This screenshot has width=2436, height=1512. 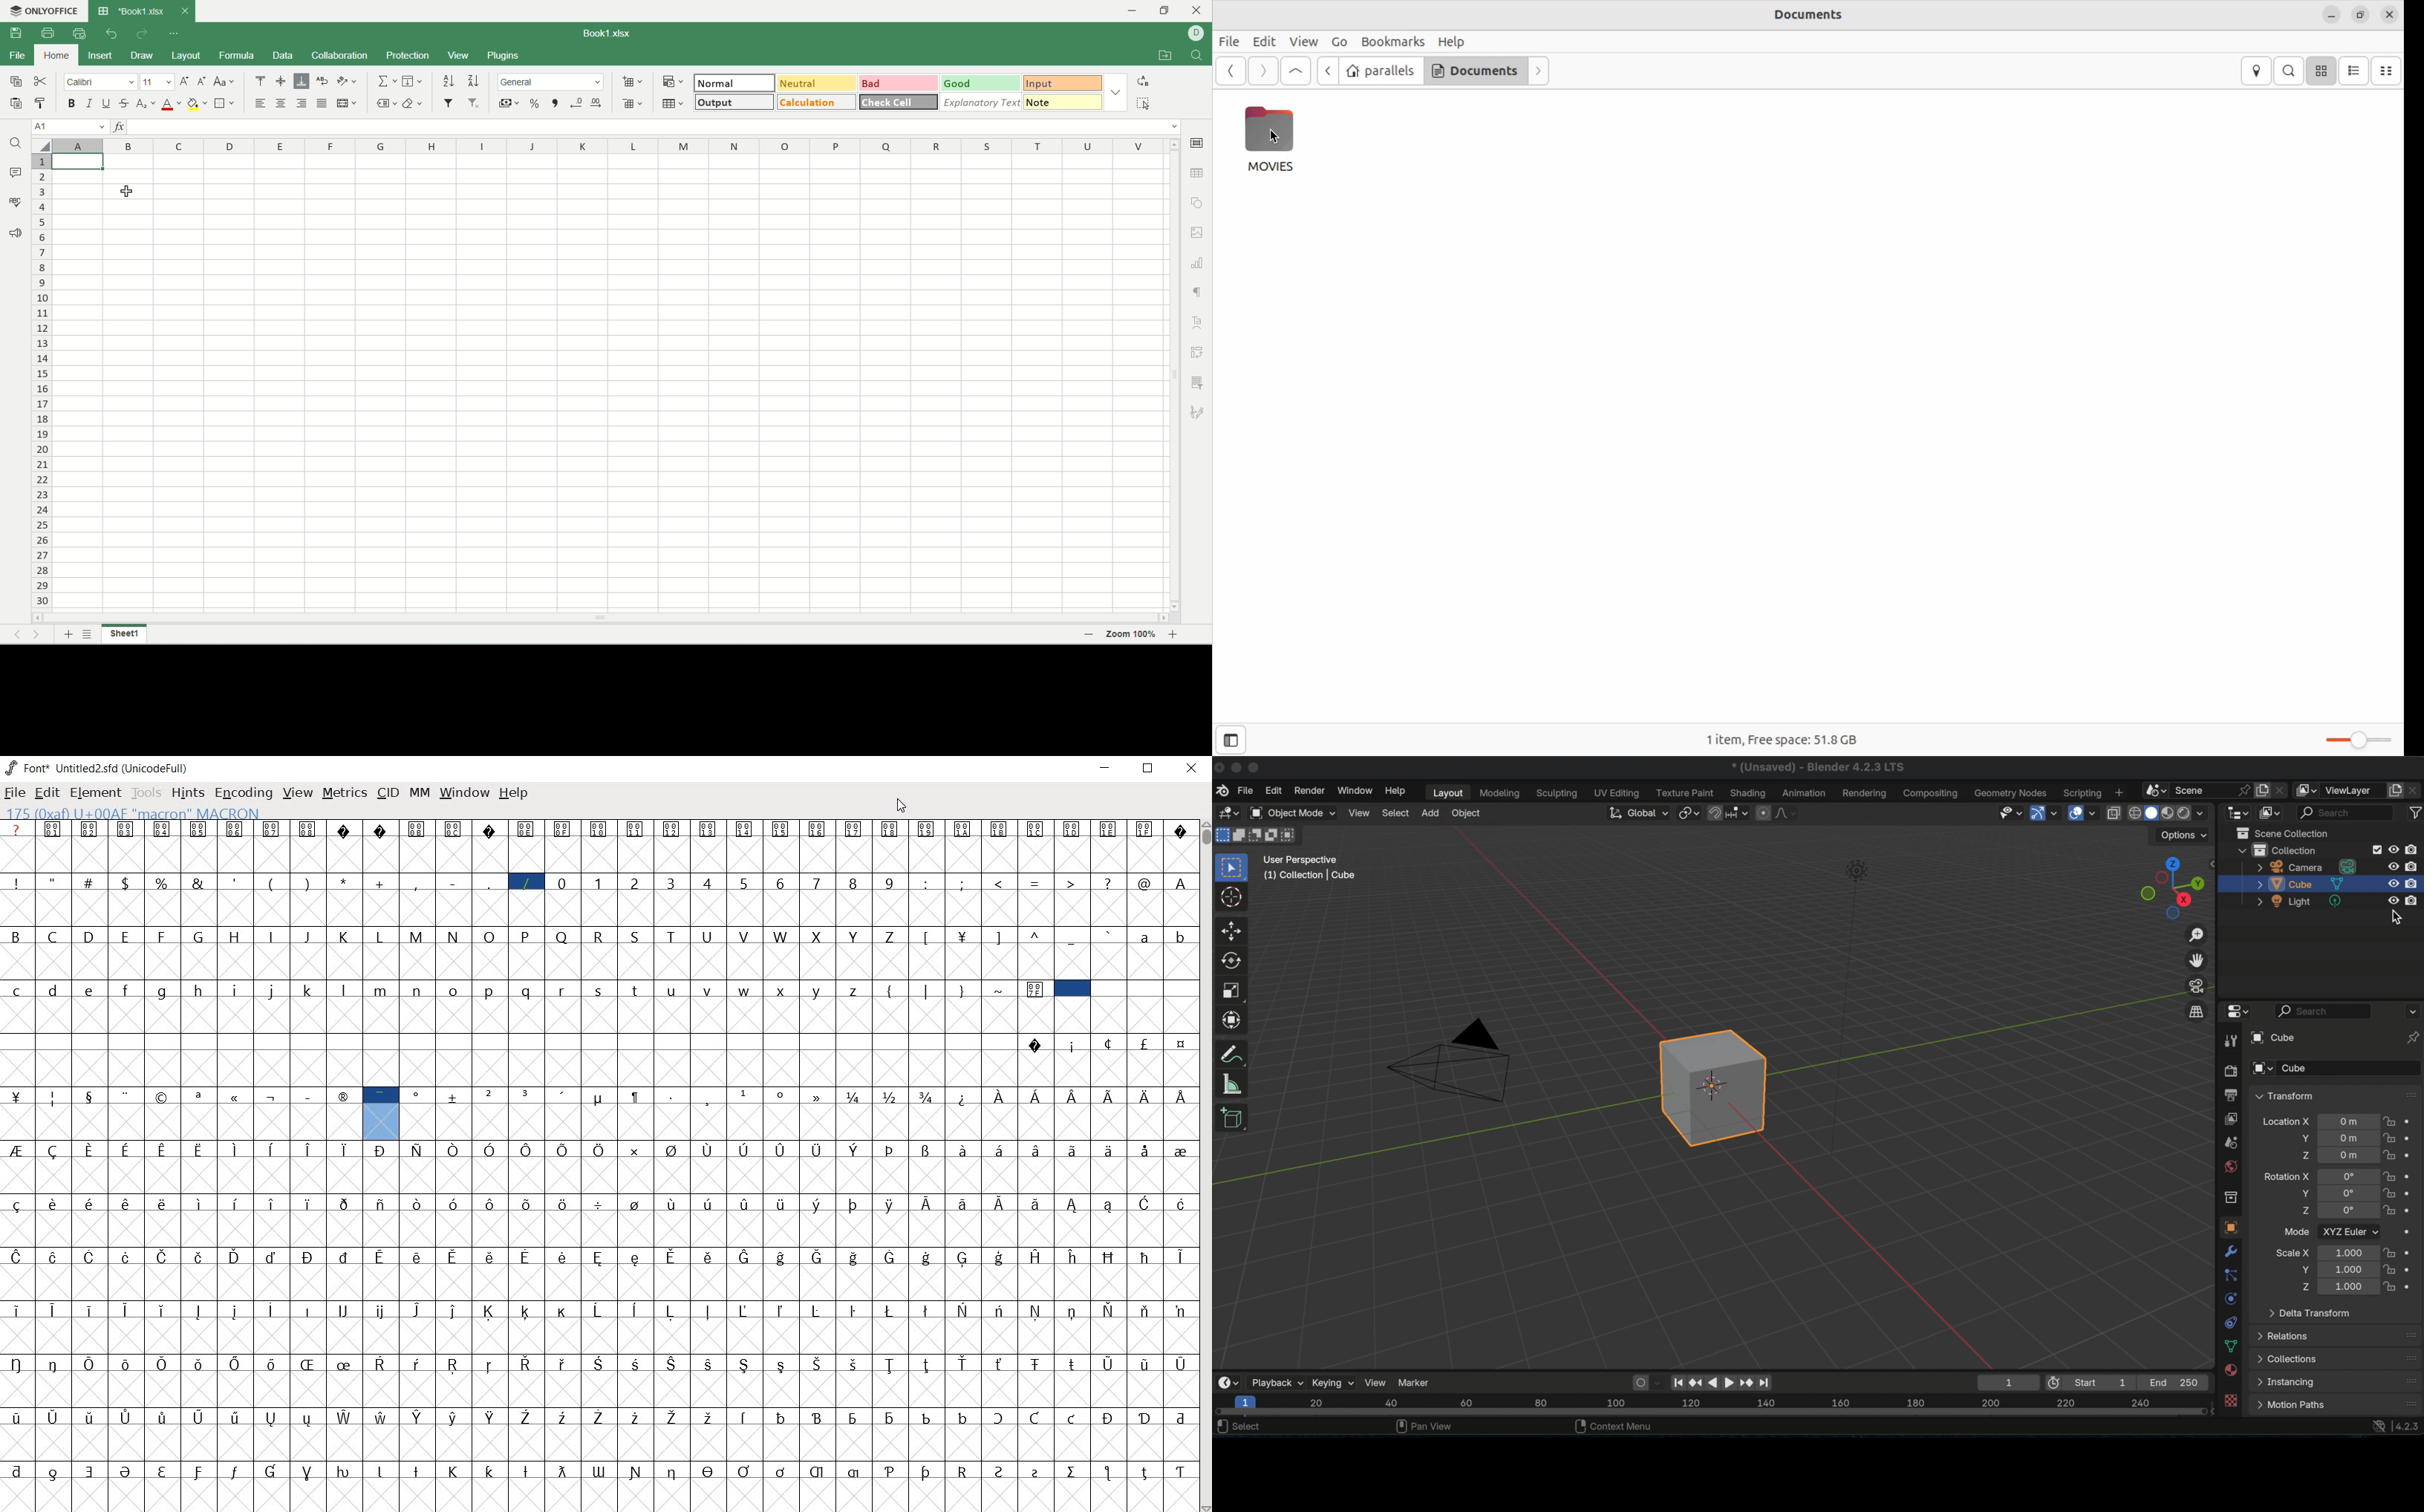 What do you see at coordinates (201, 82) in the screenshot?
I see `decrease font size` at bounding box center [201, 82].